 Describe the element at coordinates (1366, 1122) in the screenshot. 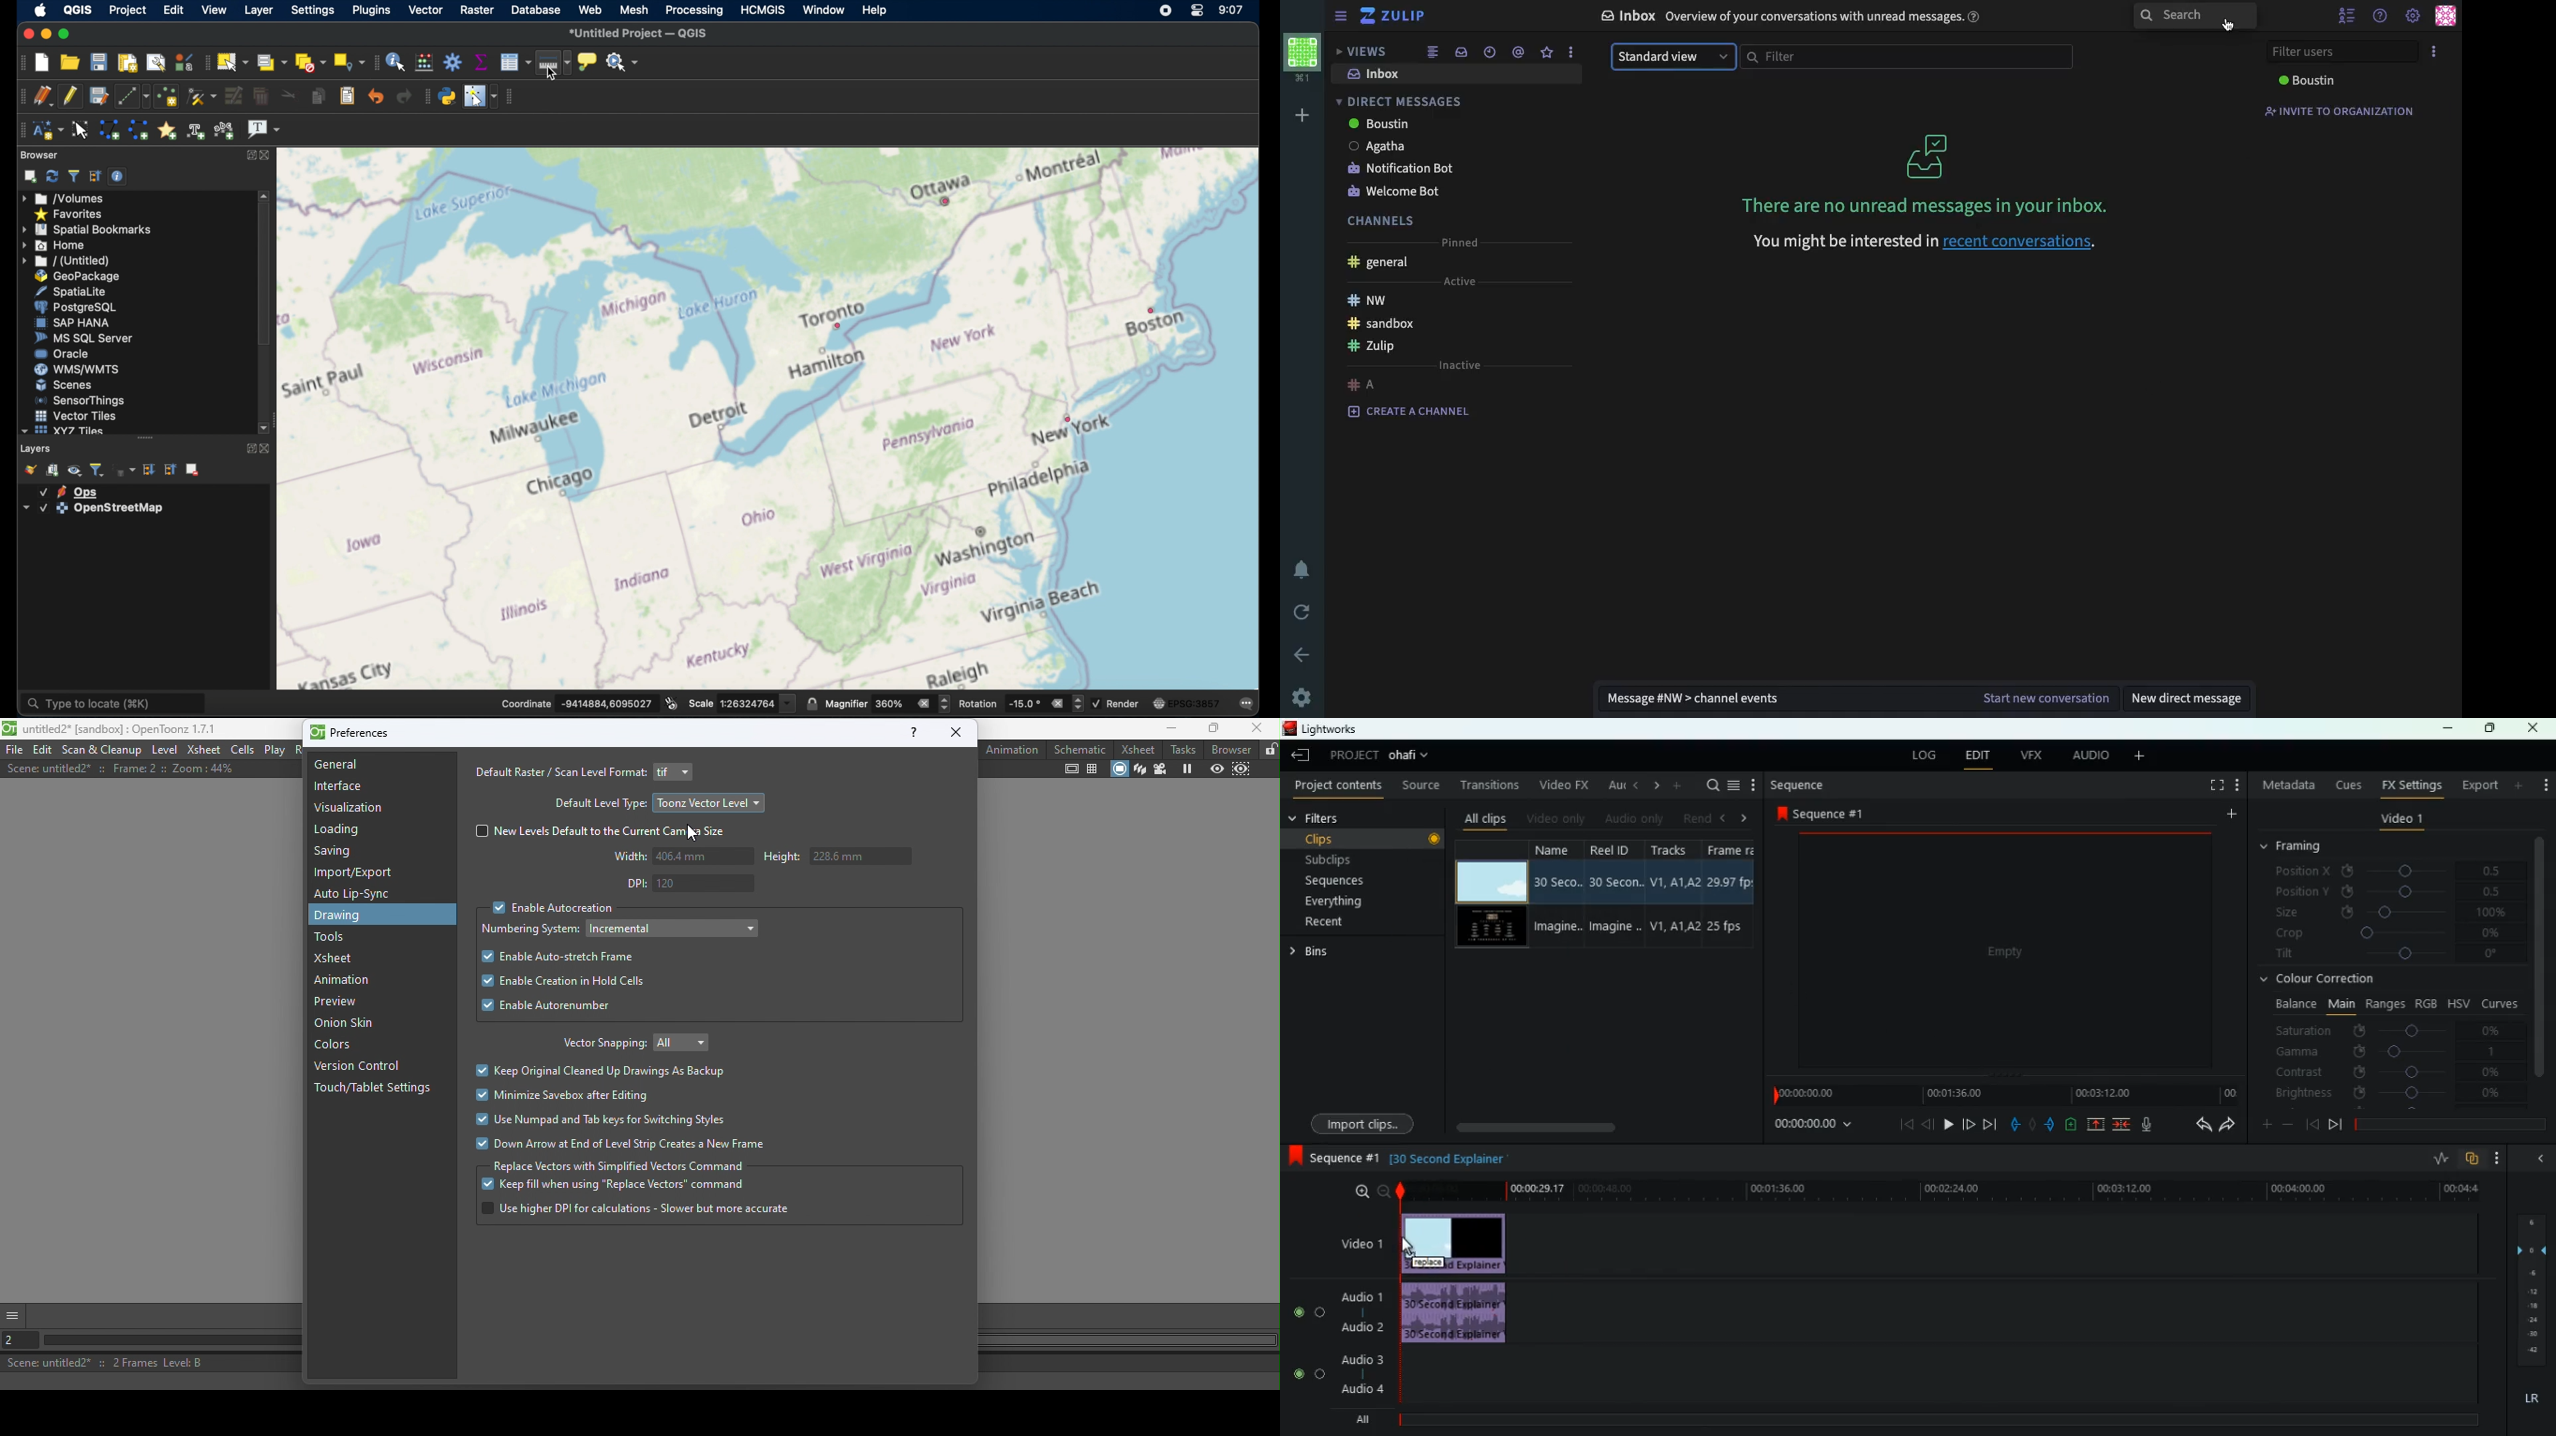

I see `import clips` at that location.